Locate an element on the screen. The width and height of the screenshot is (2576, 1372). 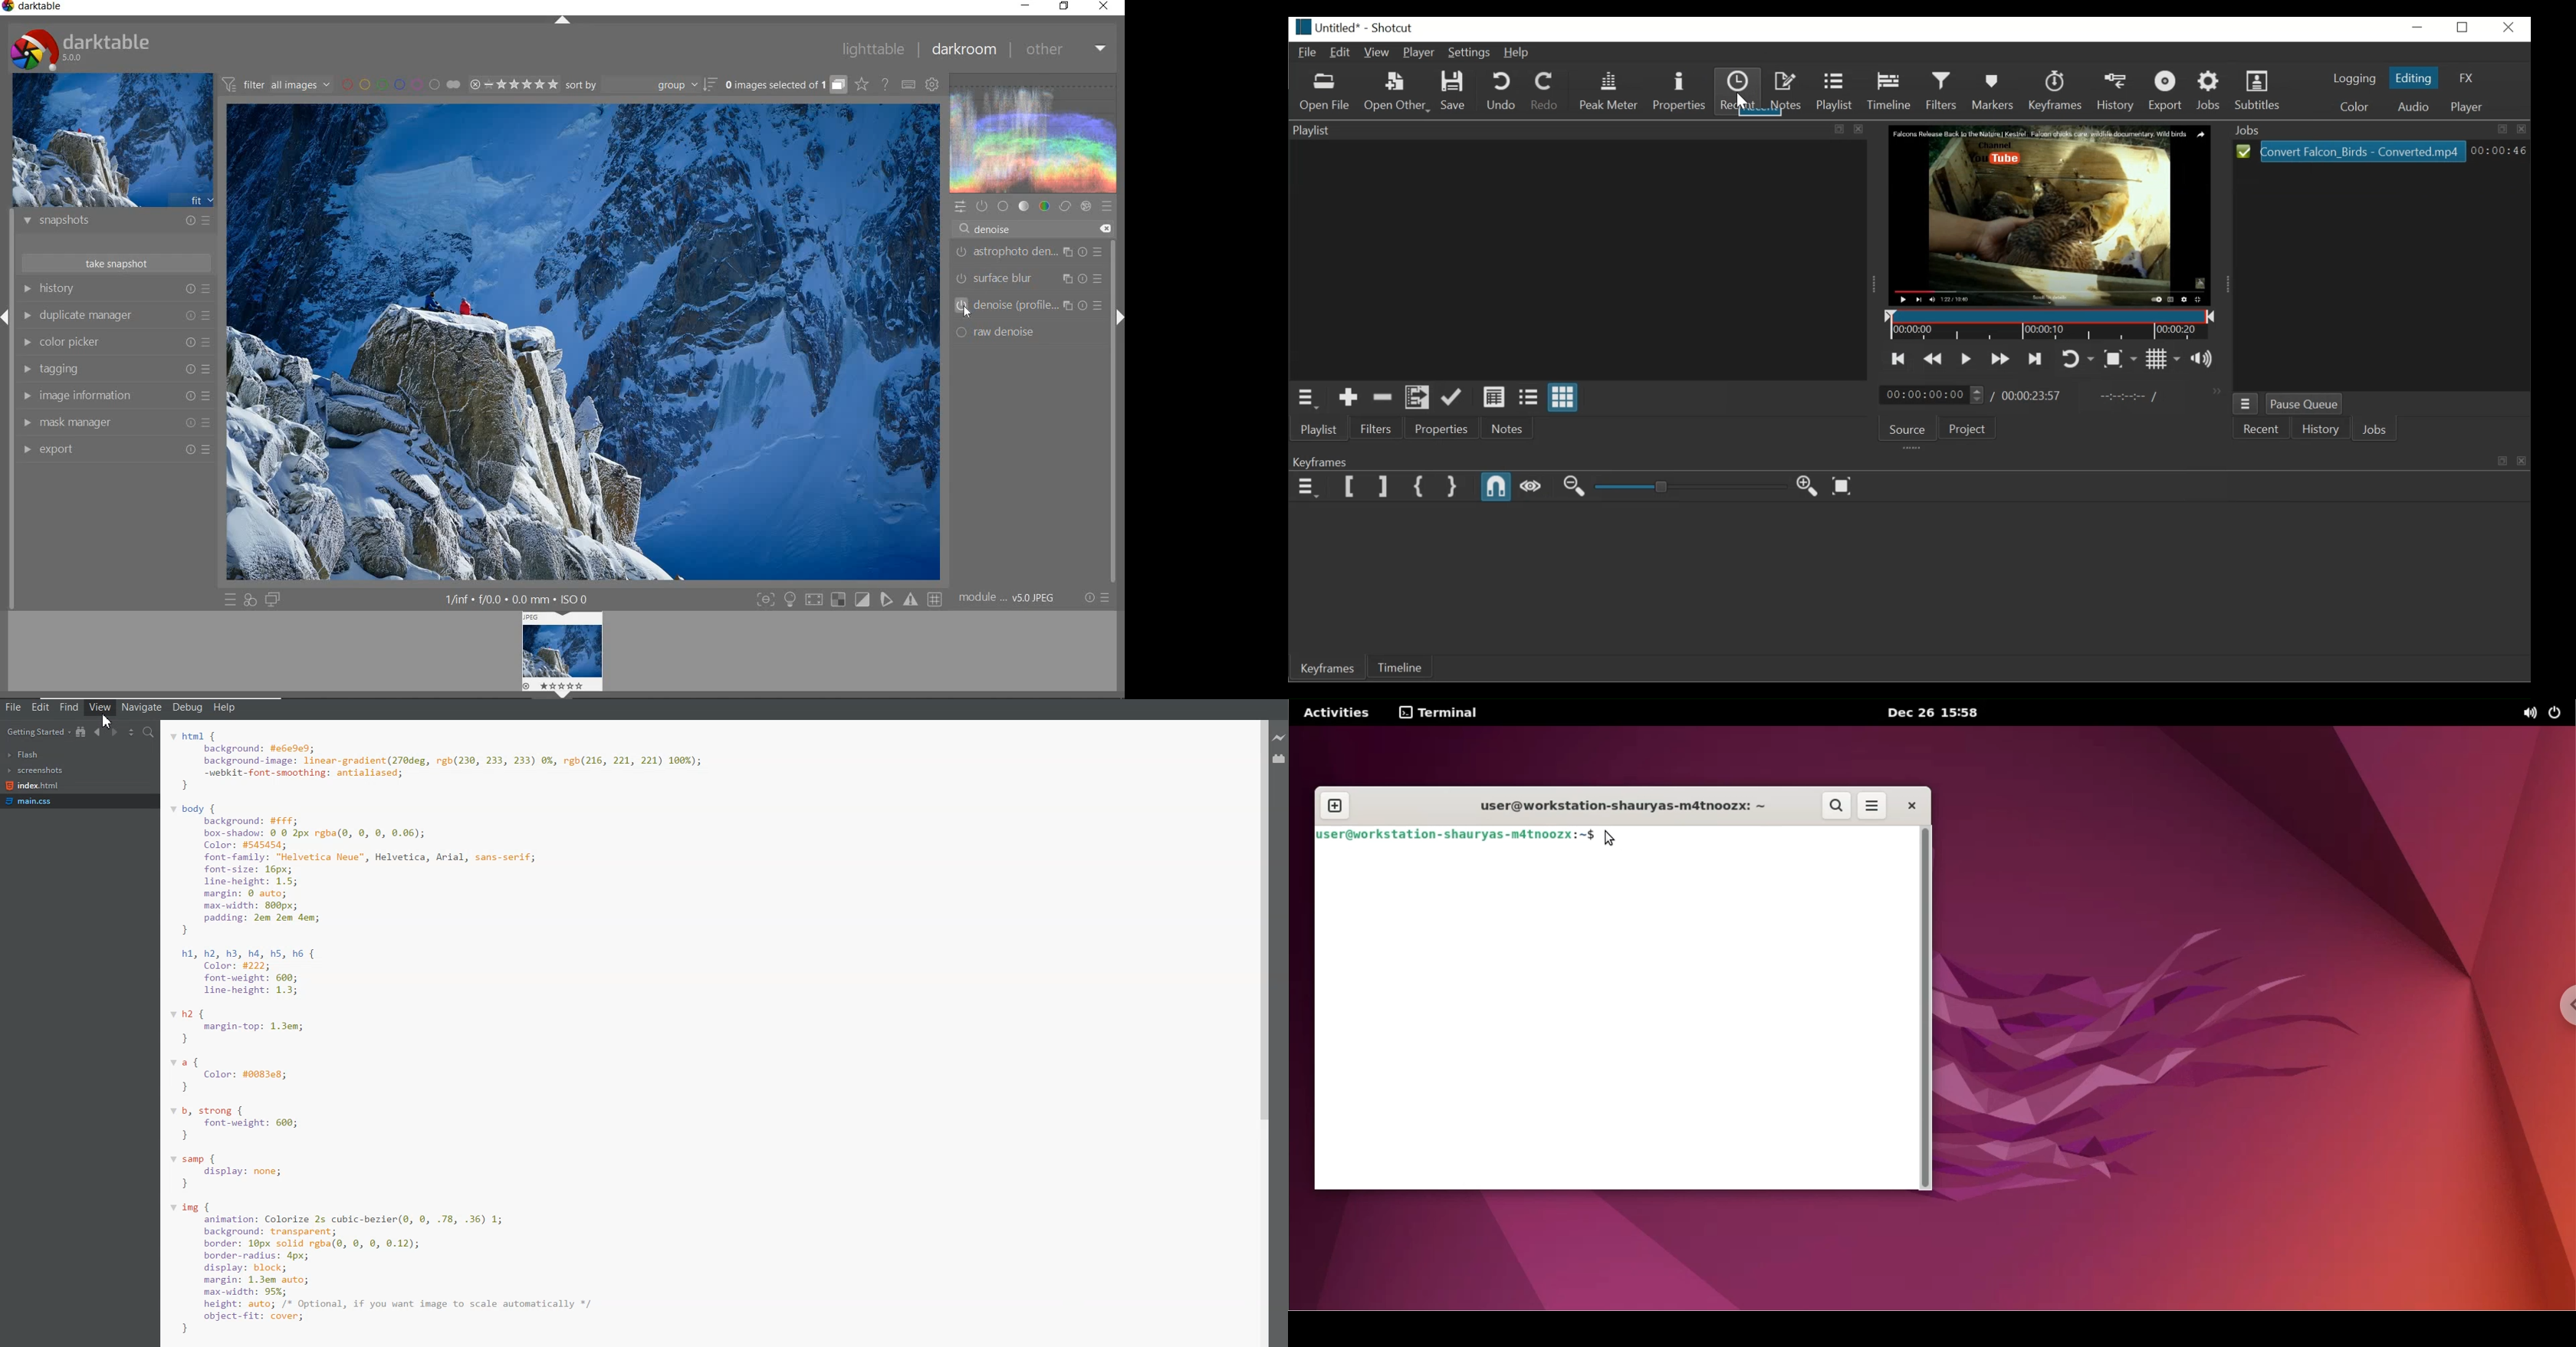
other is located at coordinates (1065, 50).